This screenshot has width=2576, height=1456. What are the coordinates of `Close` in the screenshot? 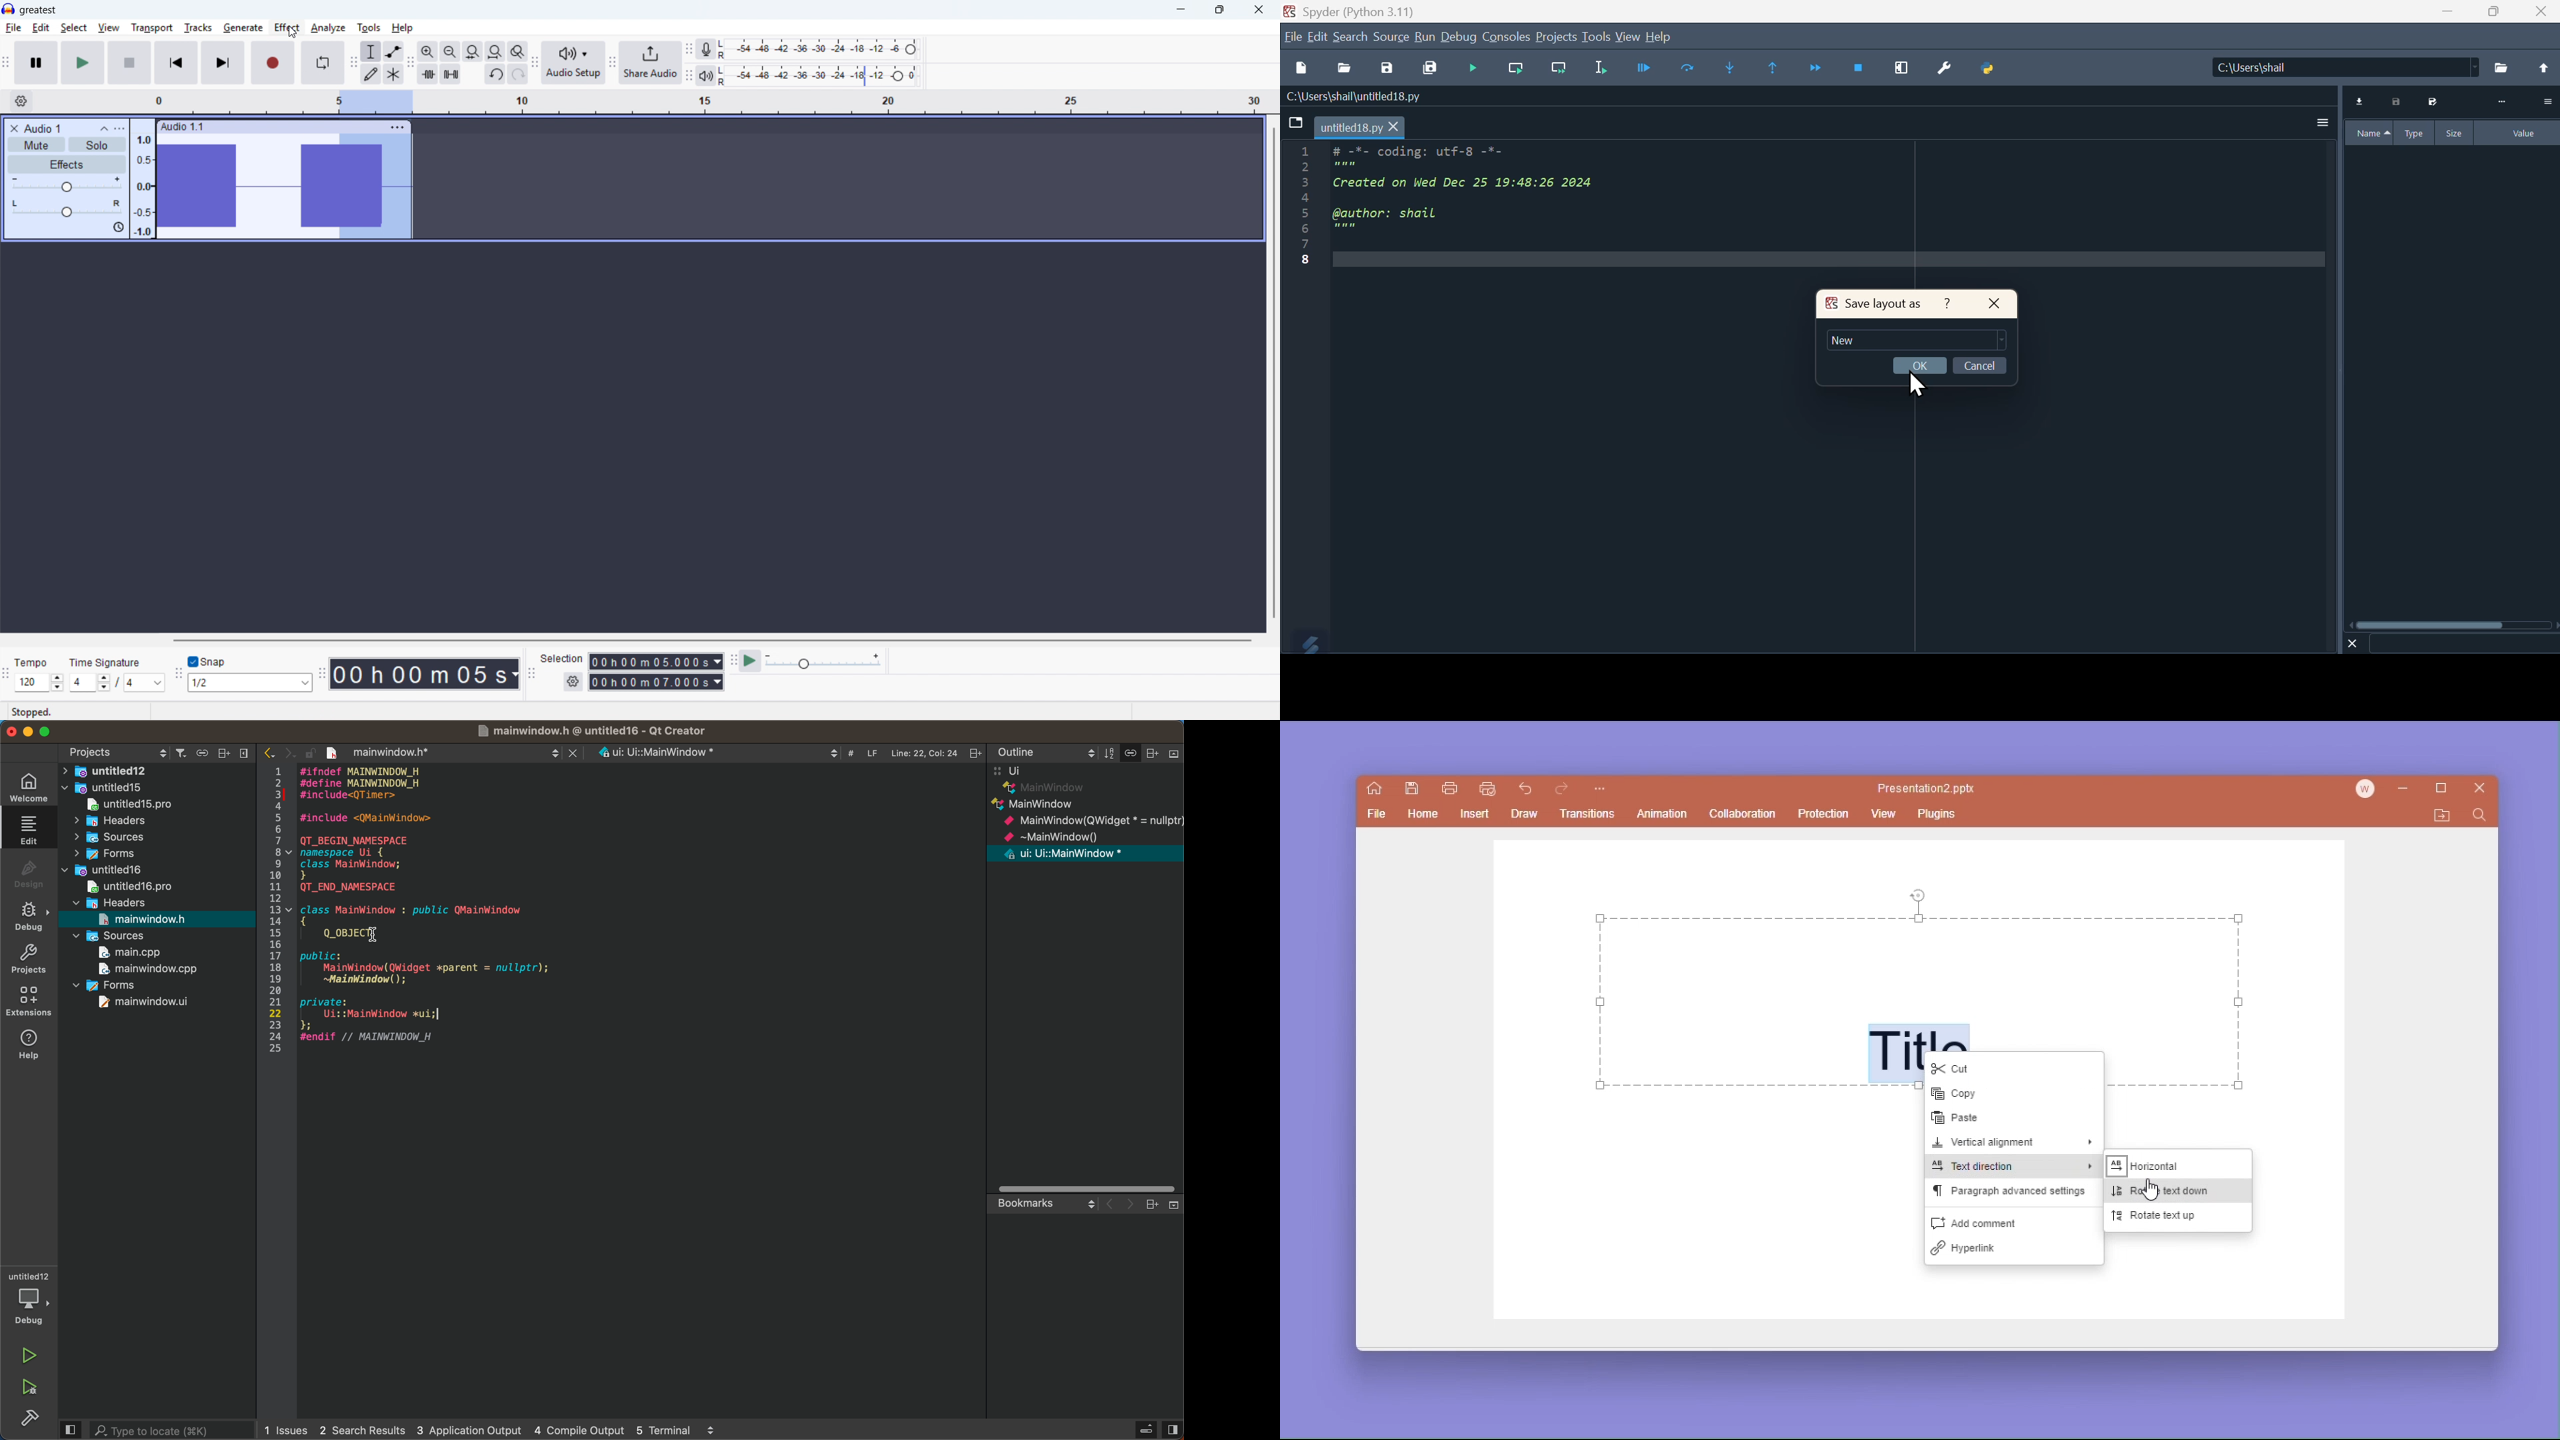 It's located at (2543, 11).